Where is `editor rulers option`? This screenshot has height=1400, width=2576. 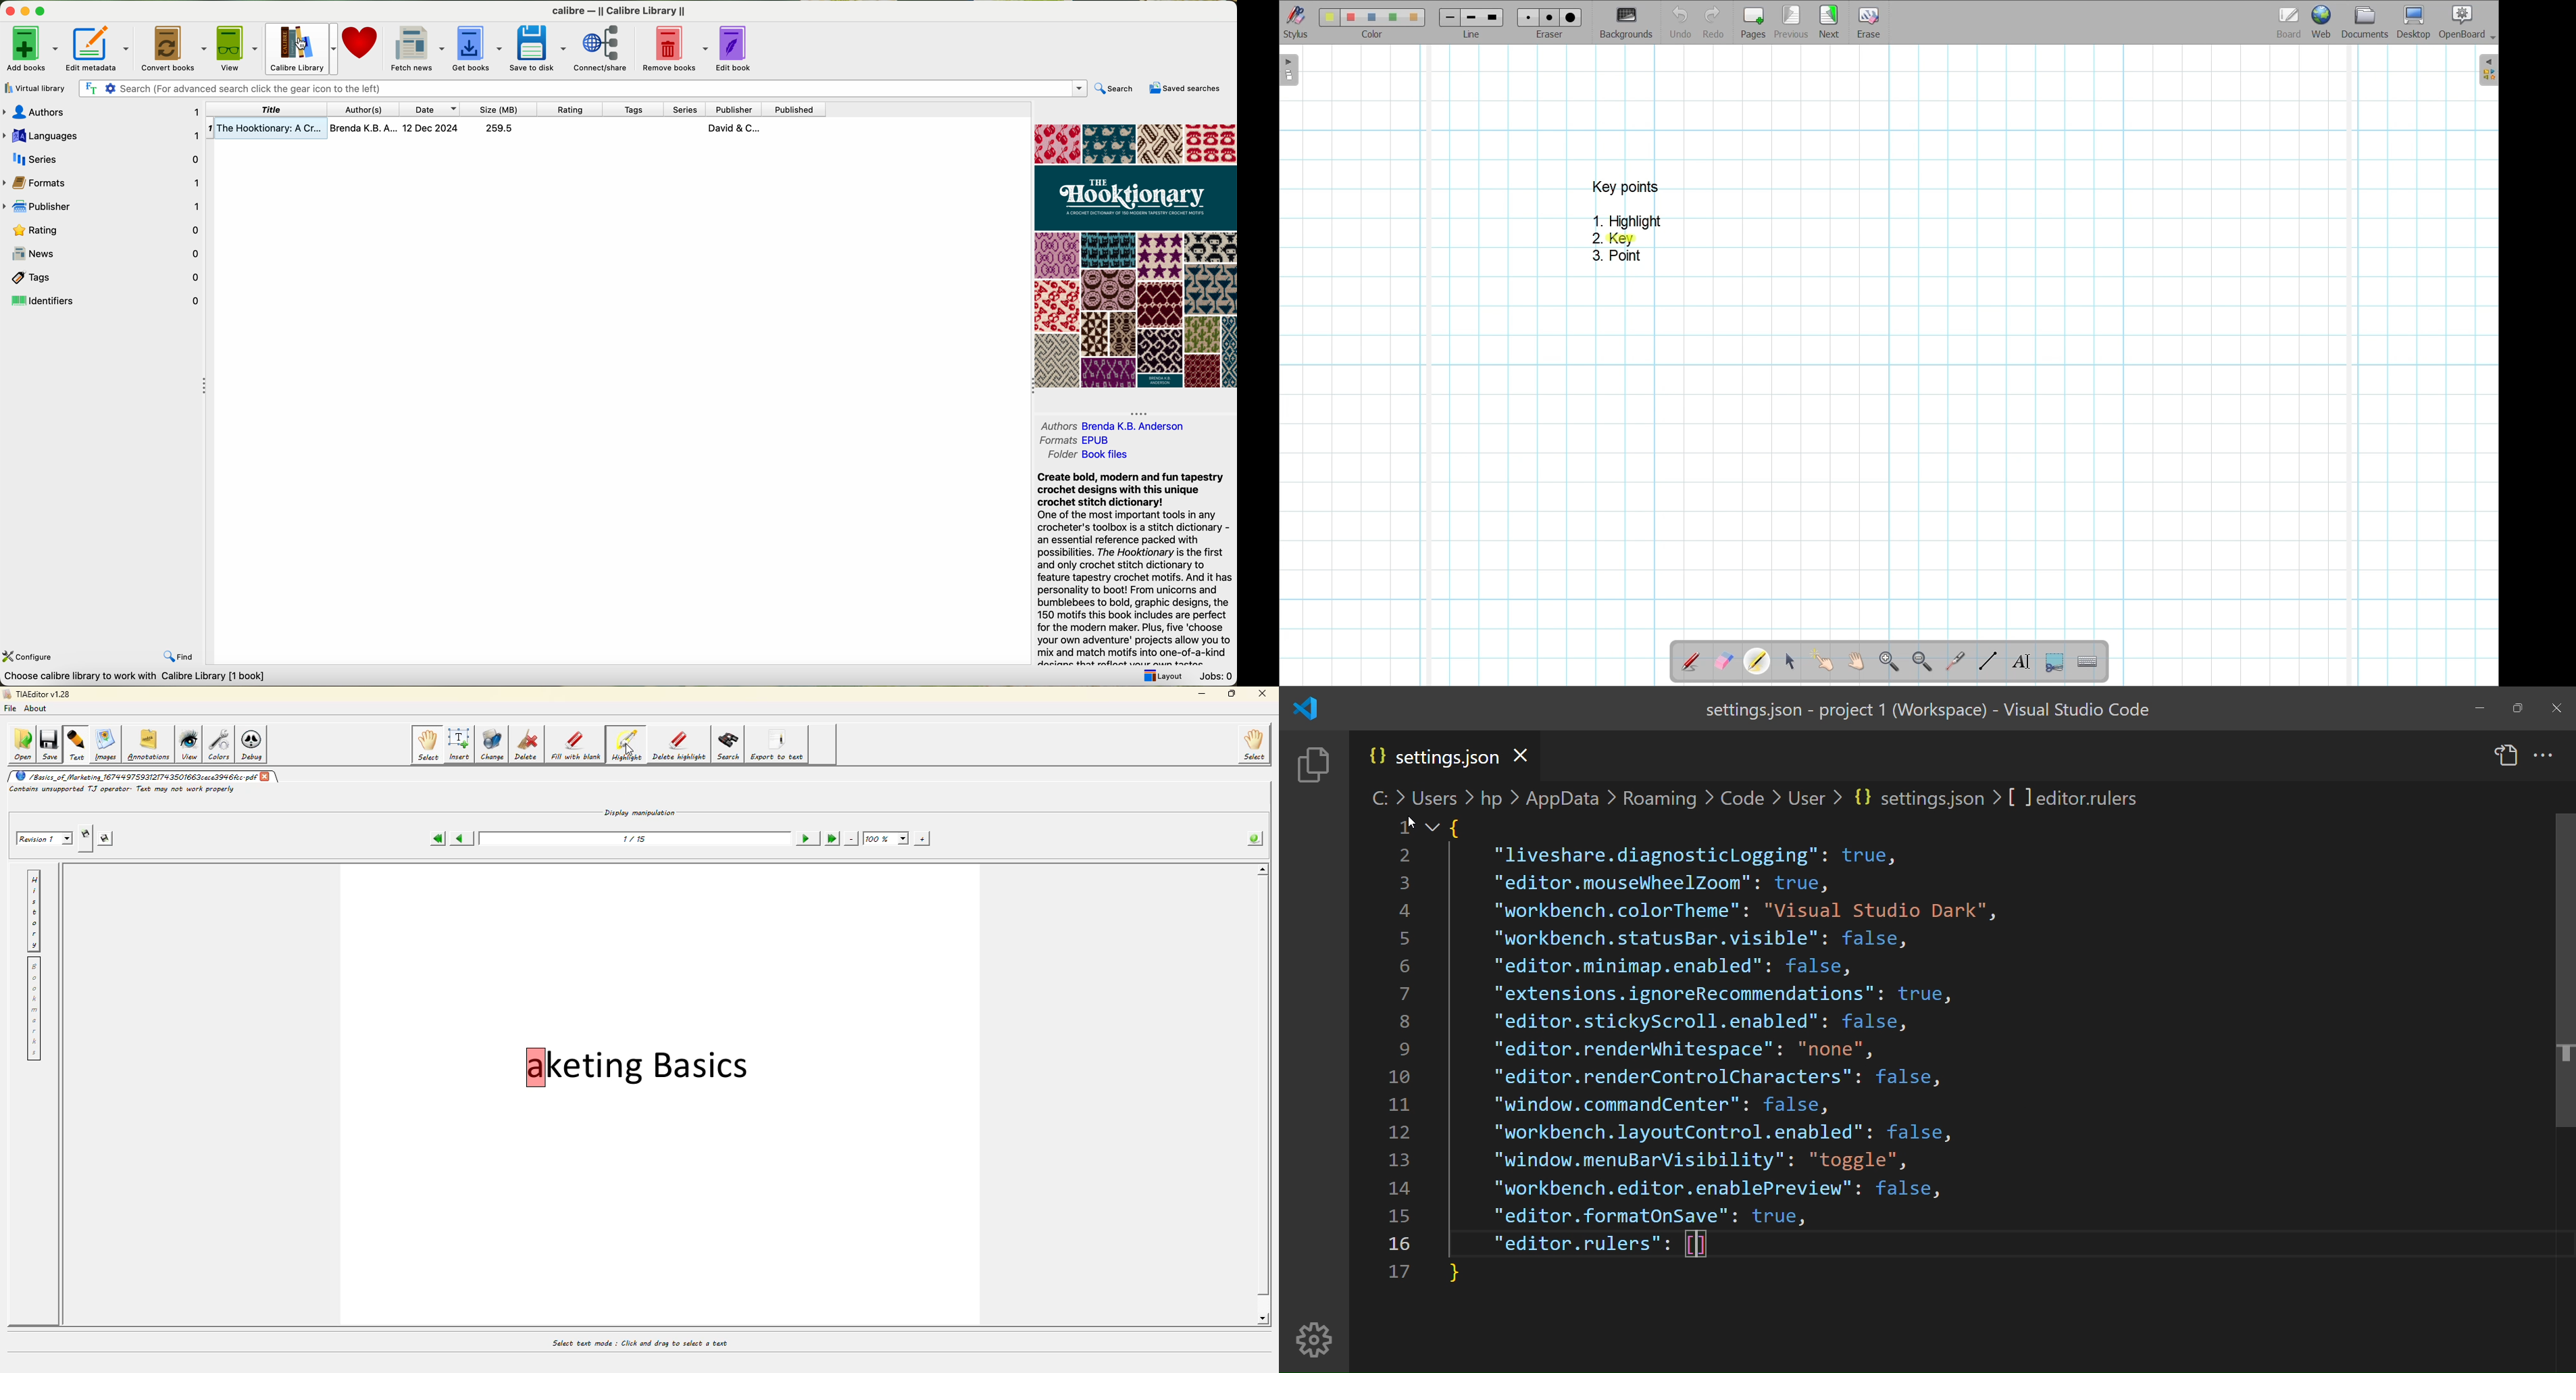 editor rulers option is located at coordinates (1609, 1244).